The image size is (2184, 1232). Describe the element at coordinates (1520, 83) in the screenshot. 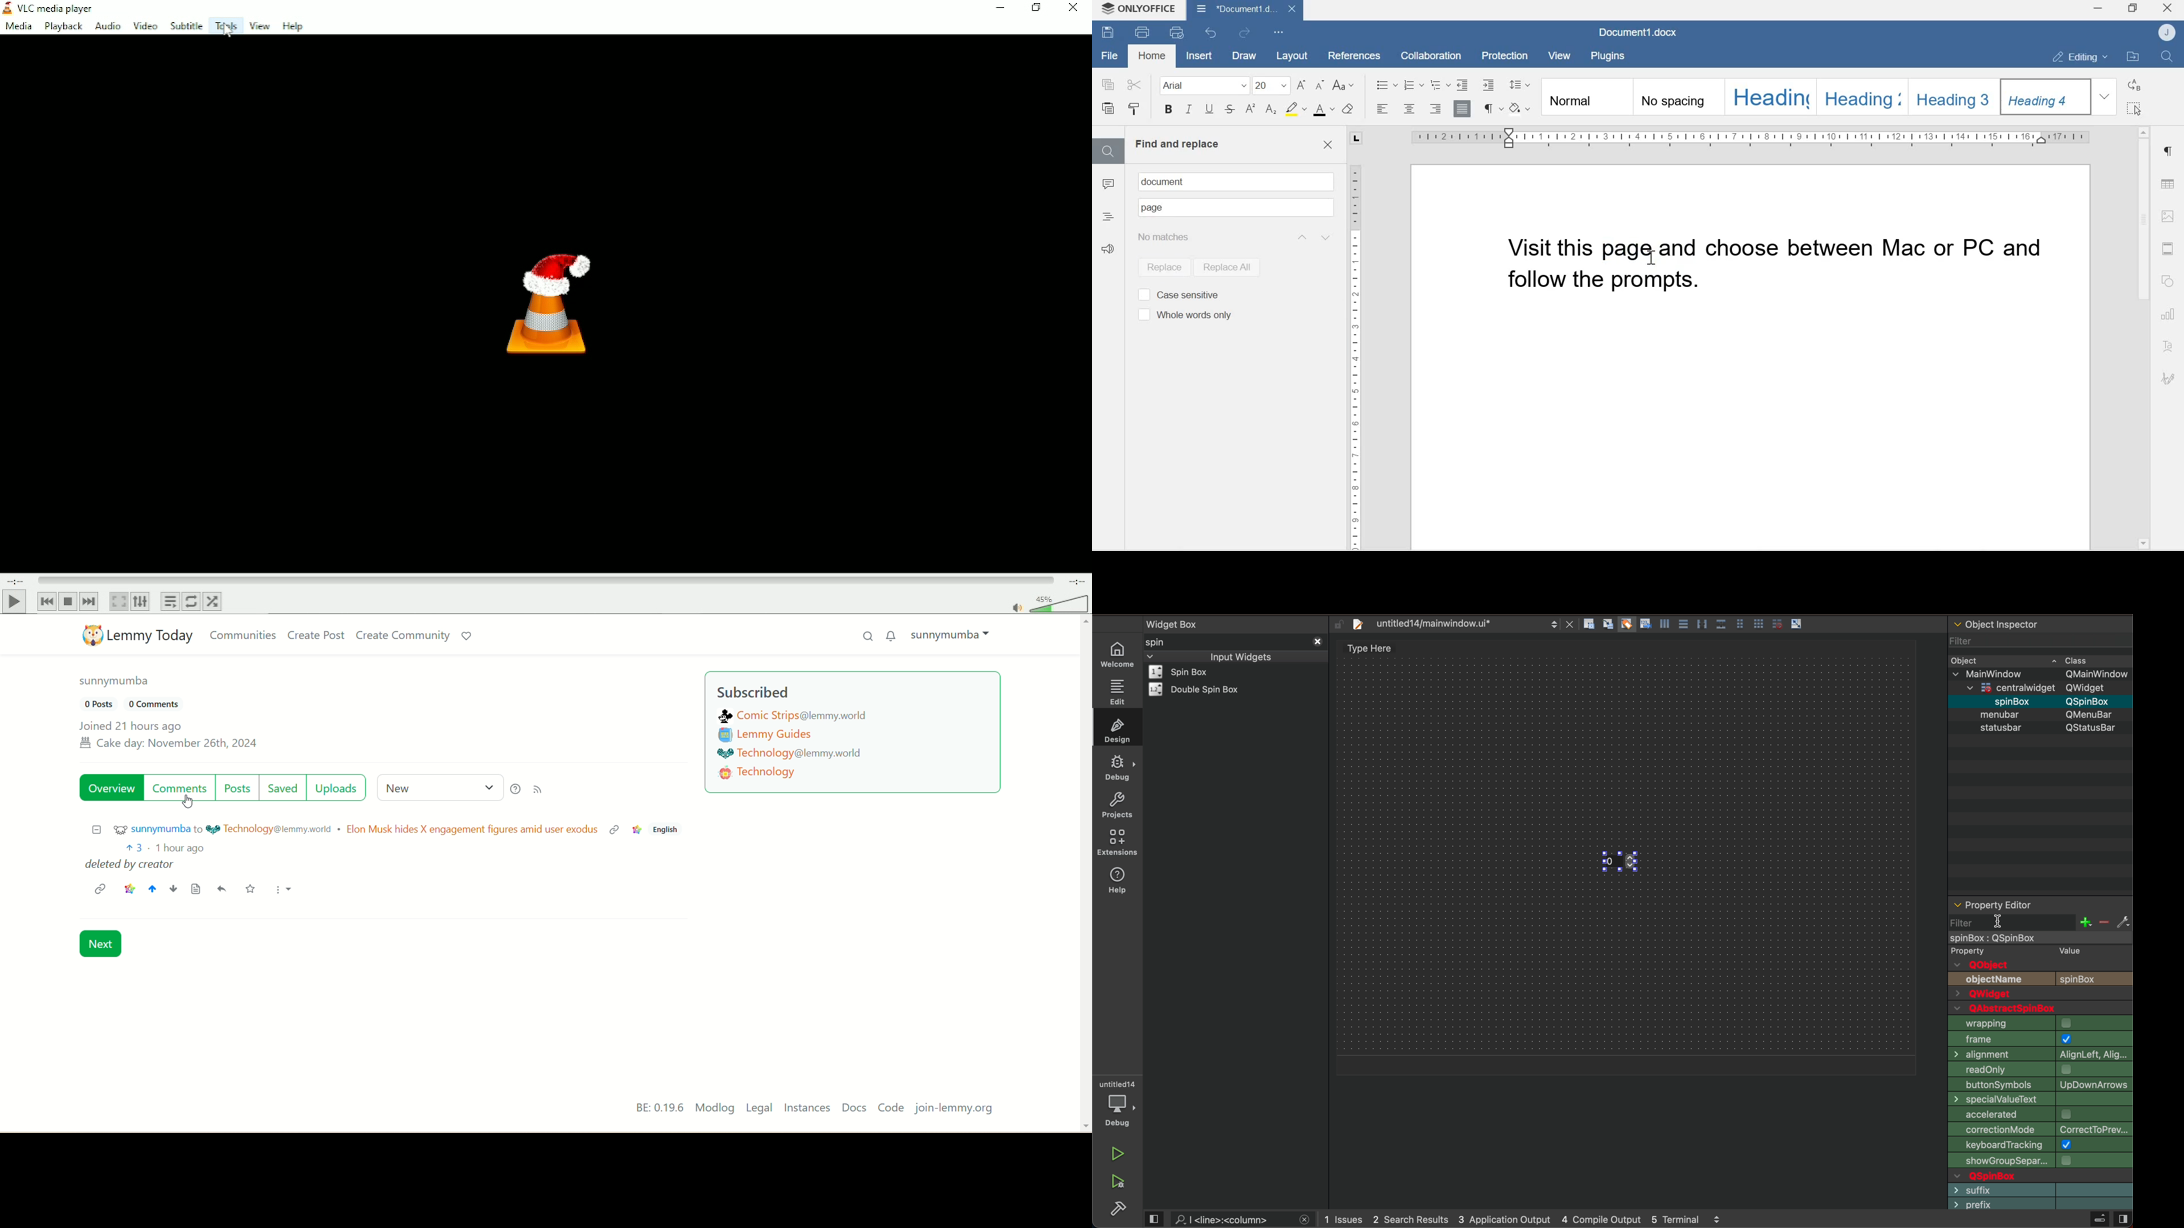

I see `Paragraph line spacing` at that location.